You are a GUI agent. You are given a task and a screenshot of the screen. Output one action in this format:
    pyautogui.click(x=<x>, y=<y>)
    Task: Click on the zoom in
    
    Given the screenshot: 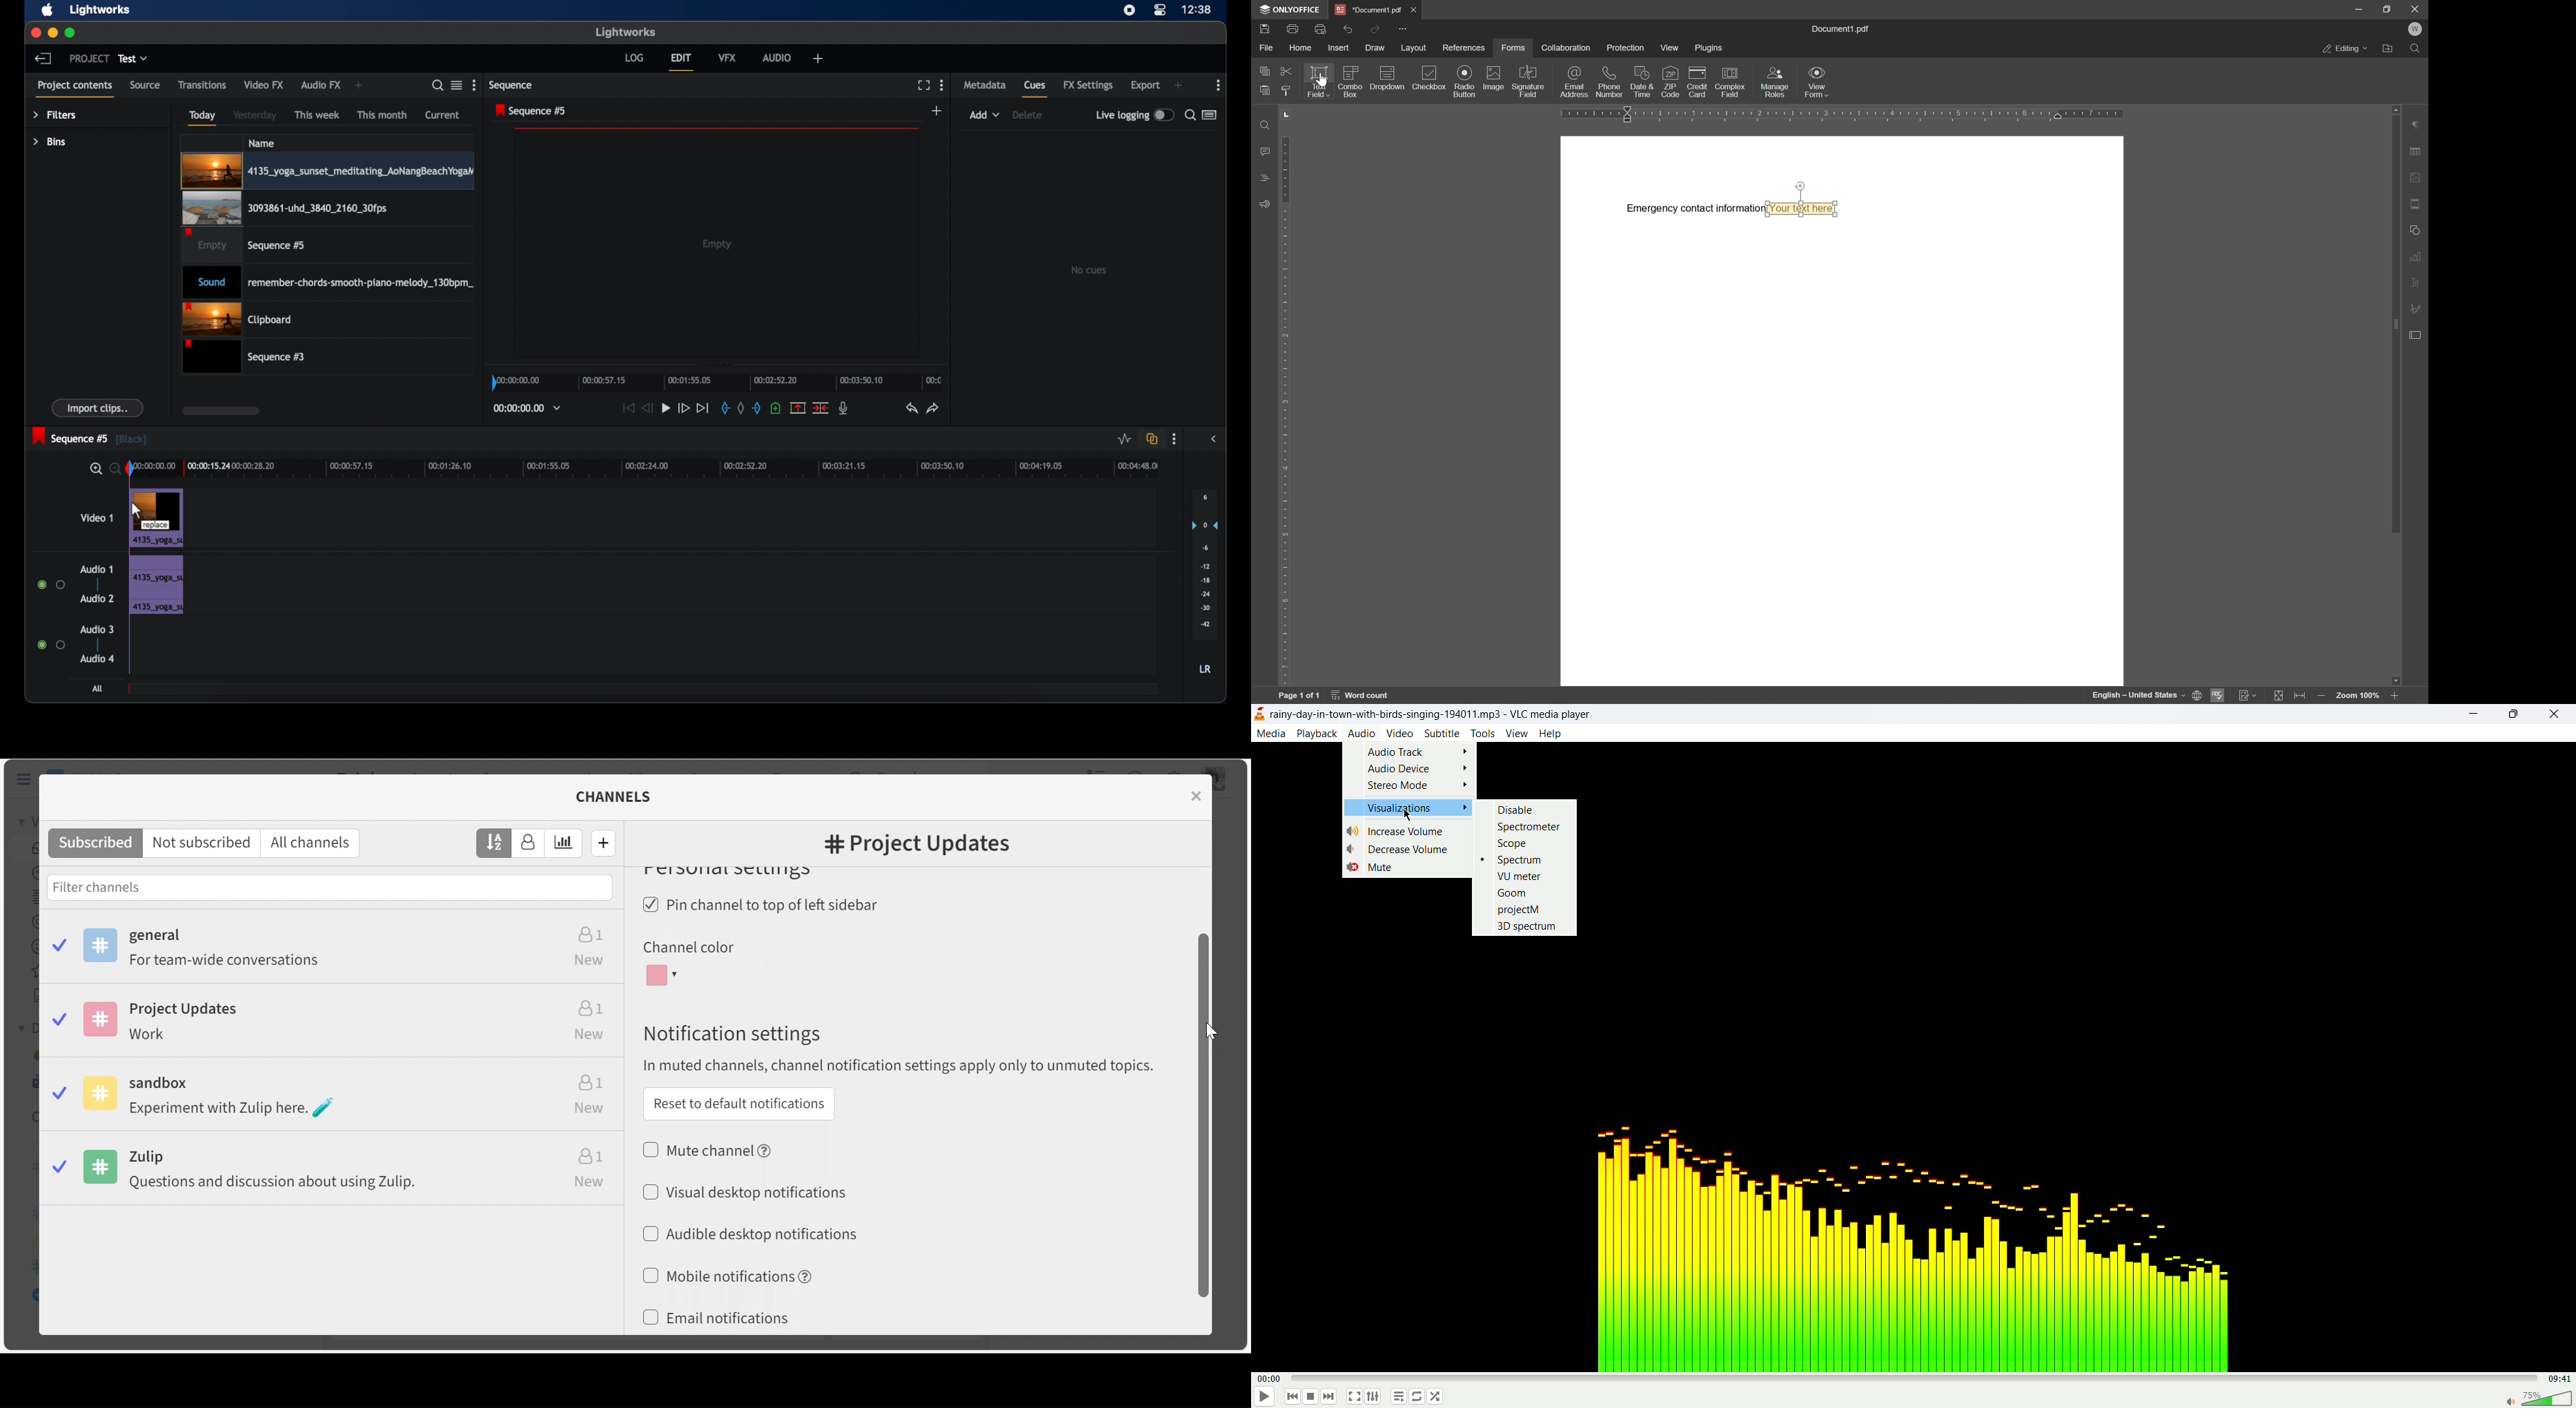 What is the action you would take?
    pyautogui.click(x=2395, y=697)
    